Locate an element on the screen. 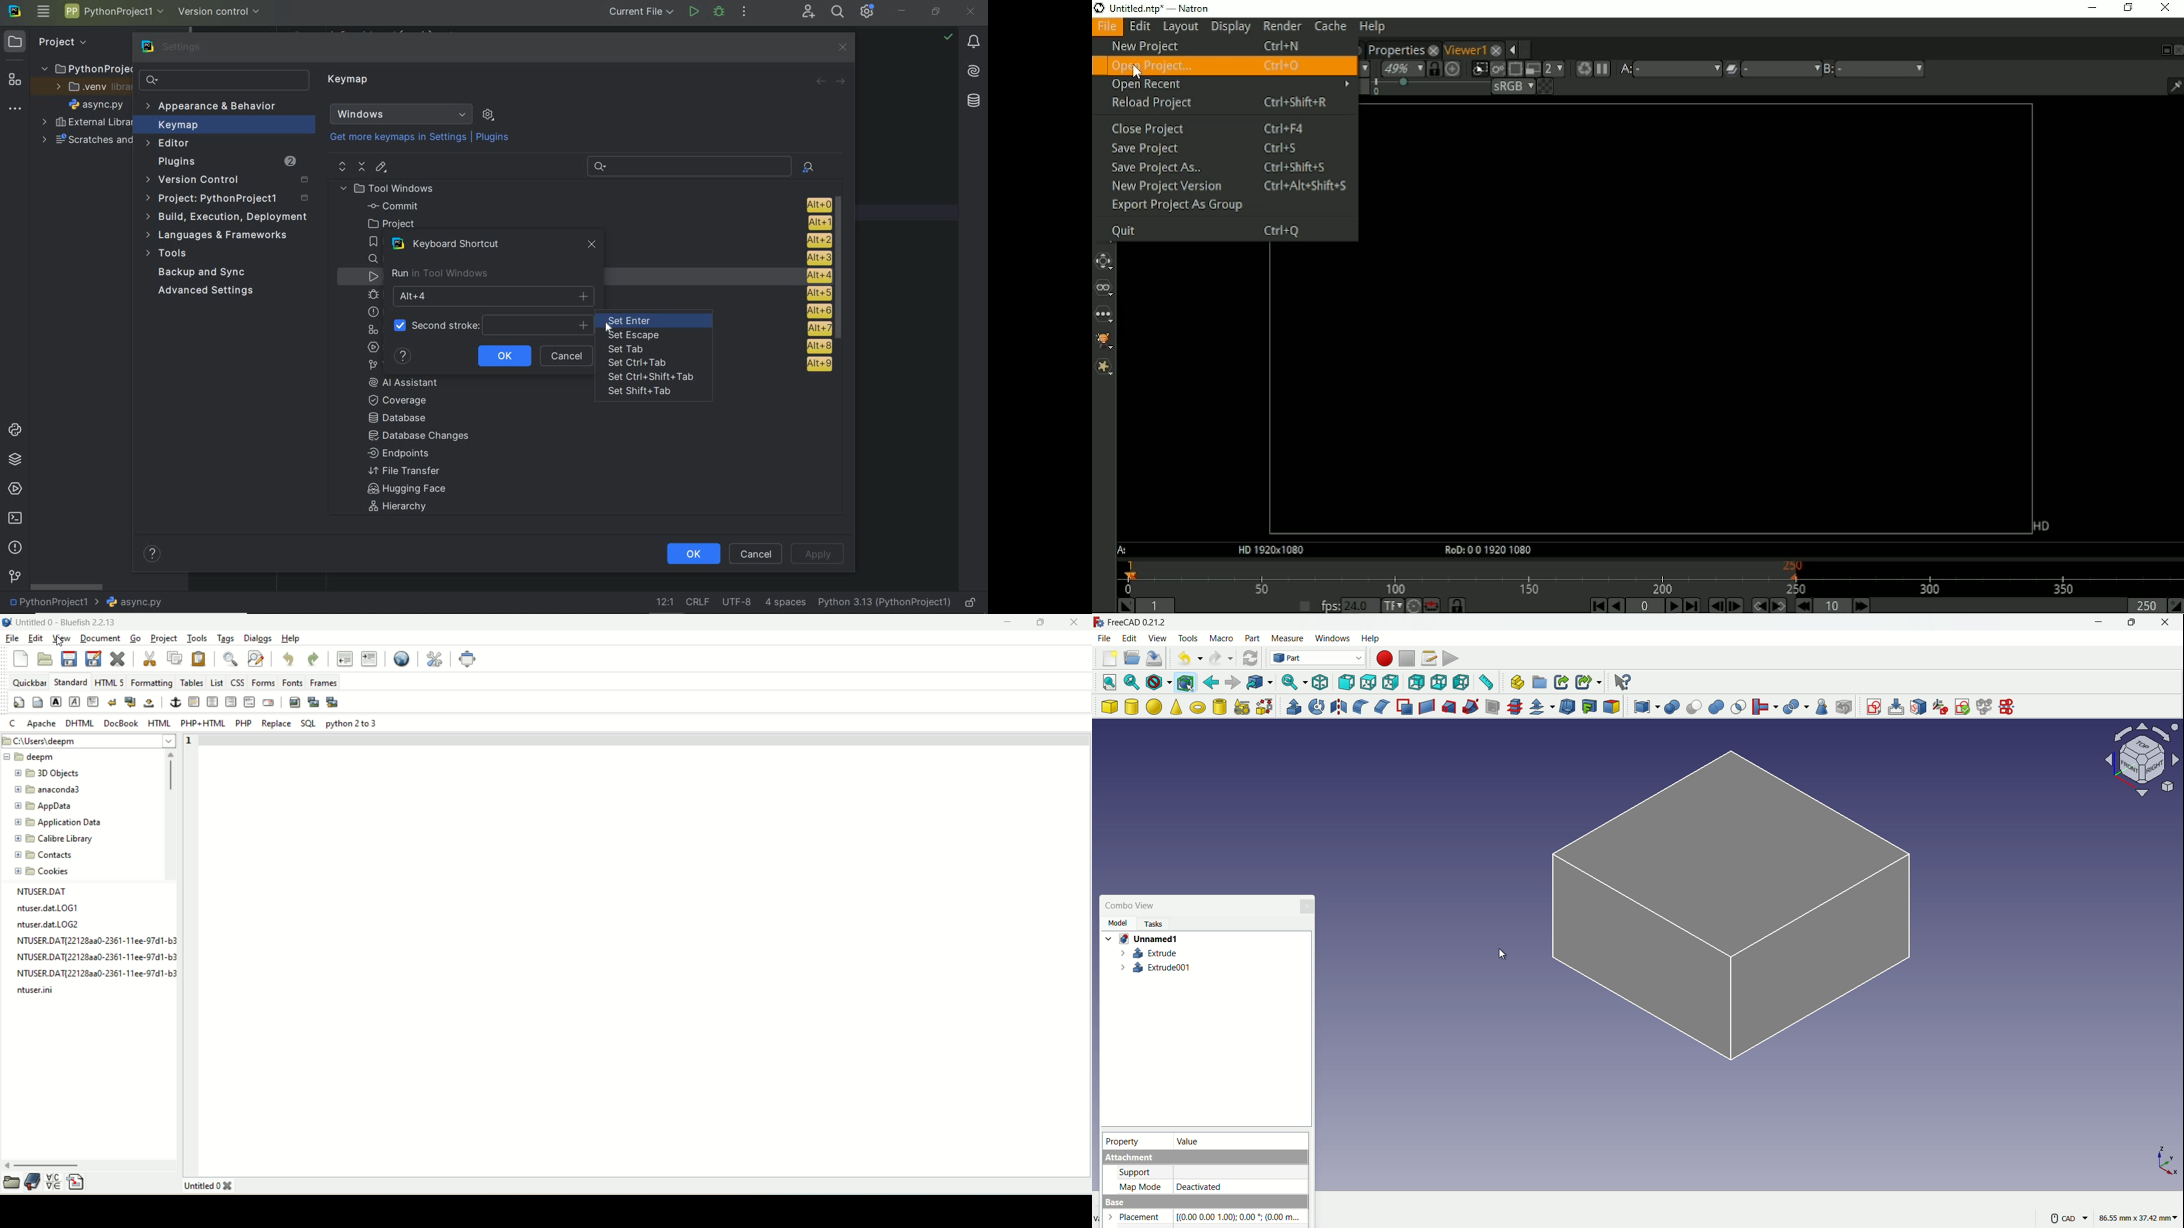 The height and width of the screenshot is (1232, 2184). create link is located at coordinates (1562, 682).